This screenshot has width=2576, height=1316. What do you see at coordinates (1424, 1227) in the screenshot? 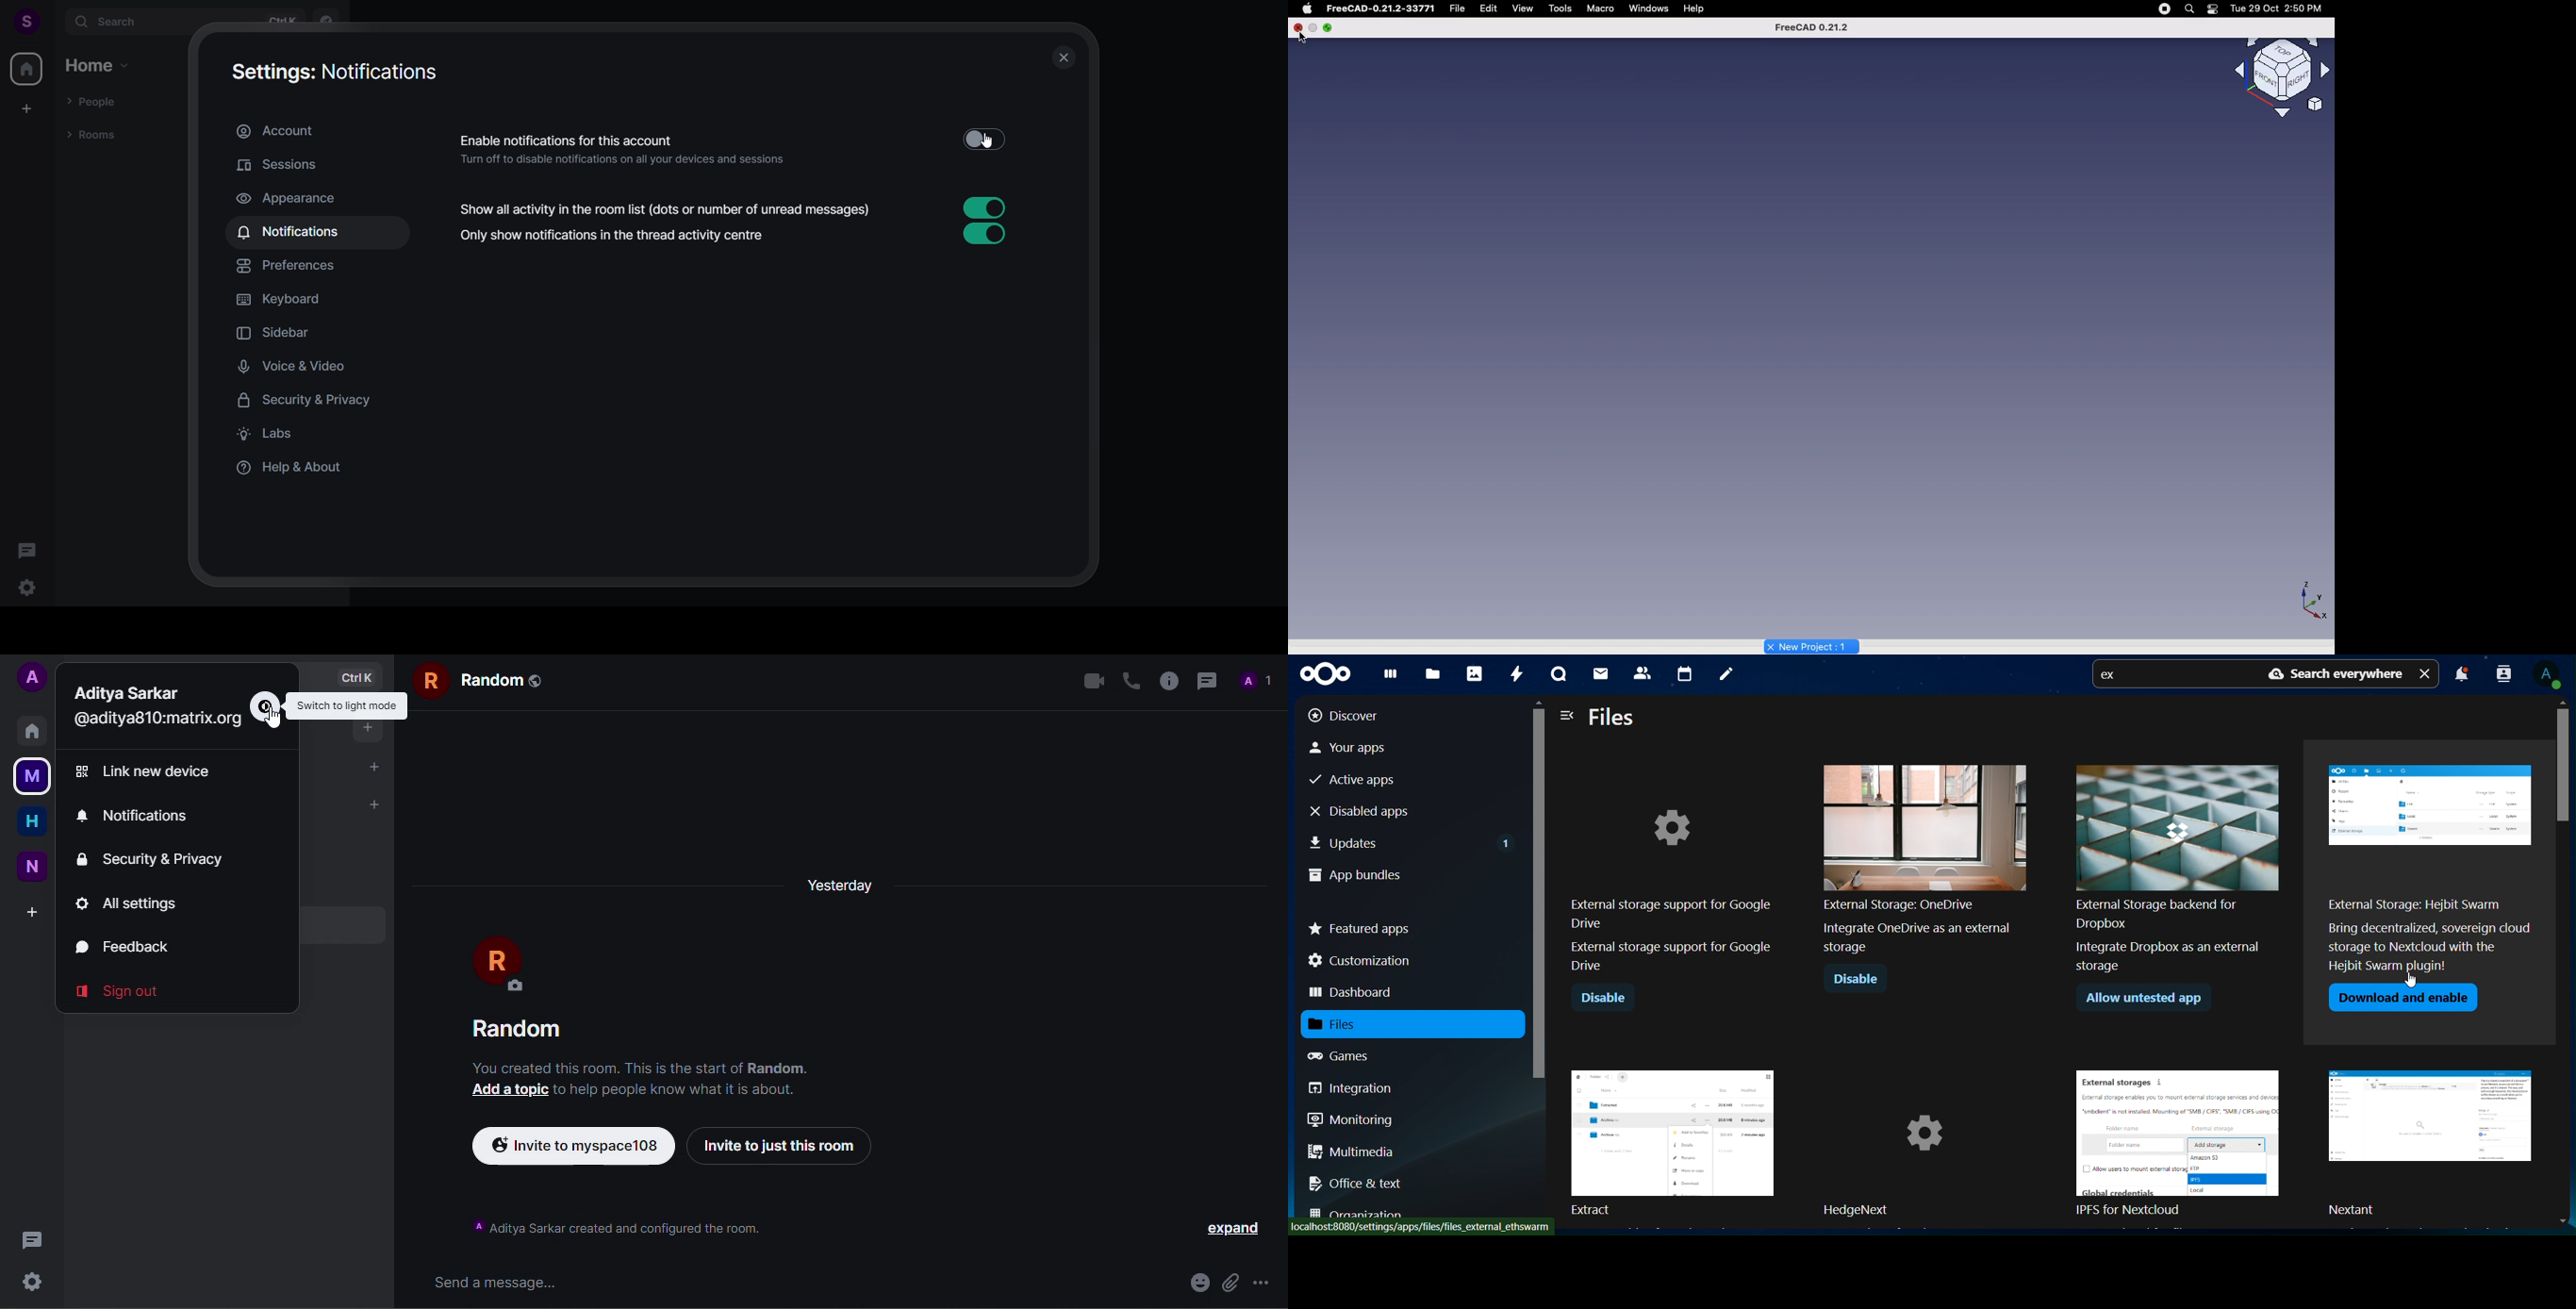
I see `localhost8080/settings/apps/files/files_external_onedrive` at bounding box center [1424, 1227].